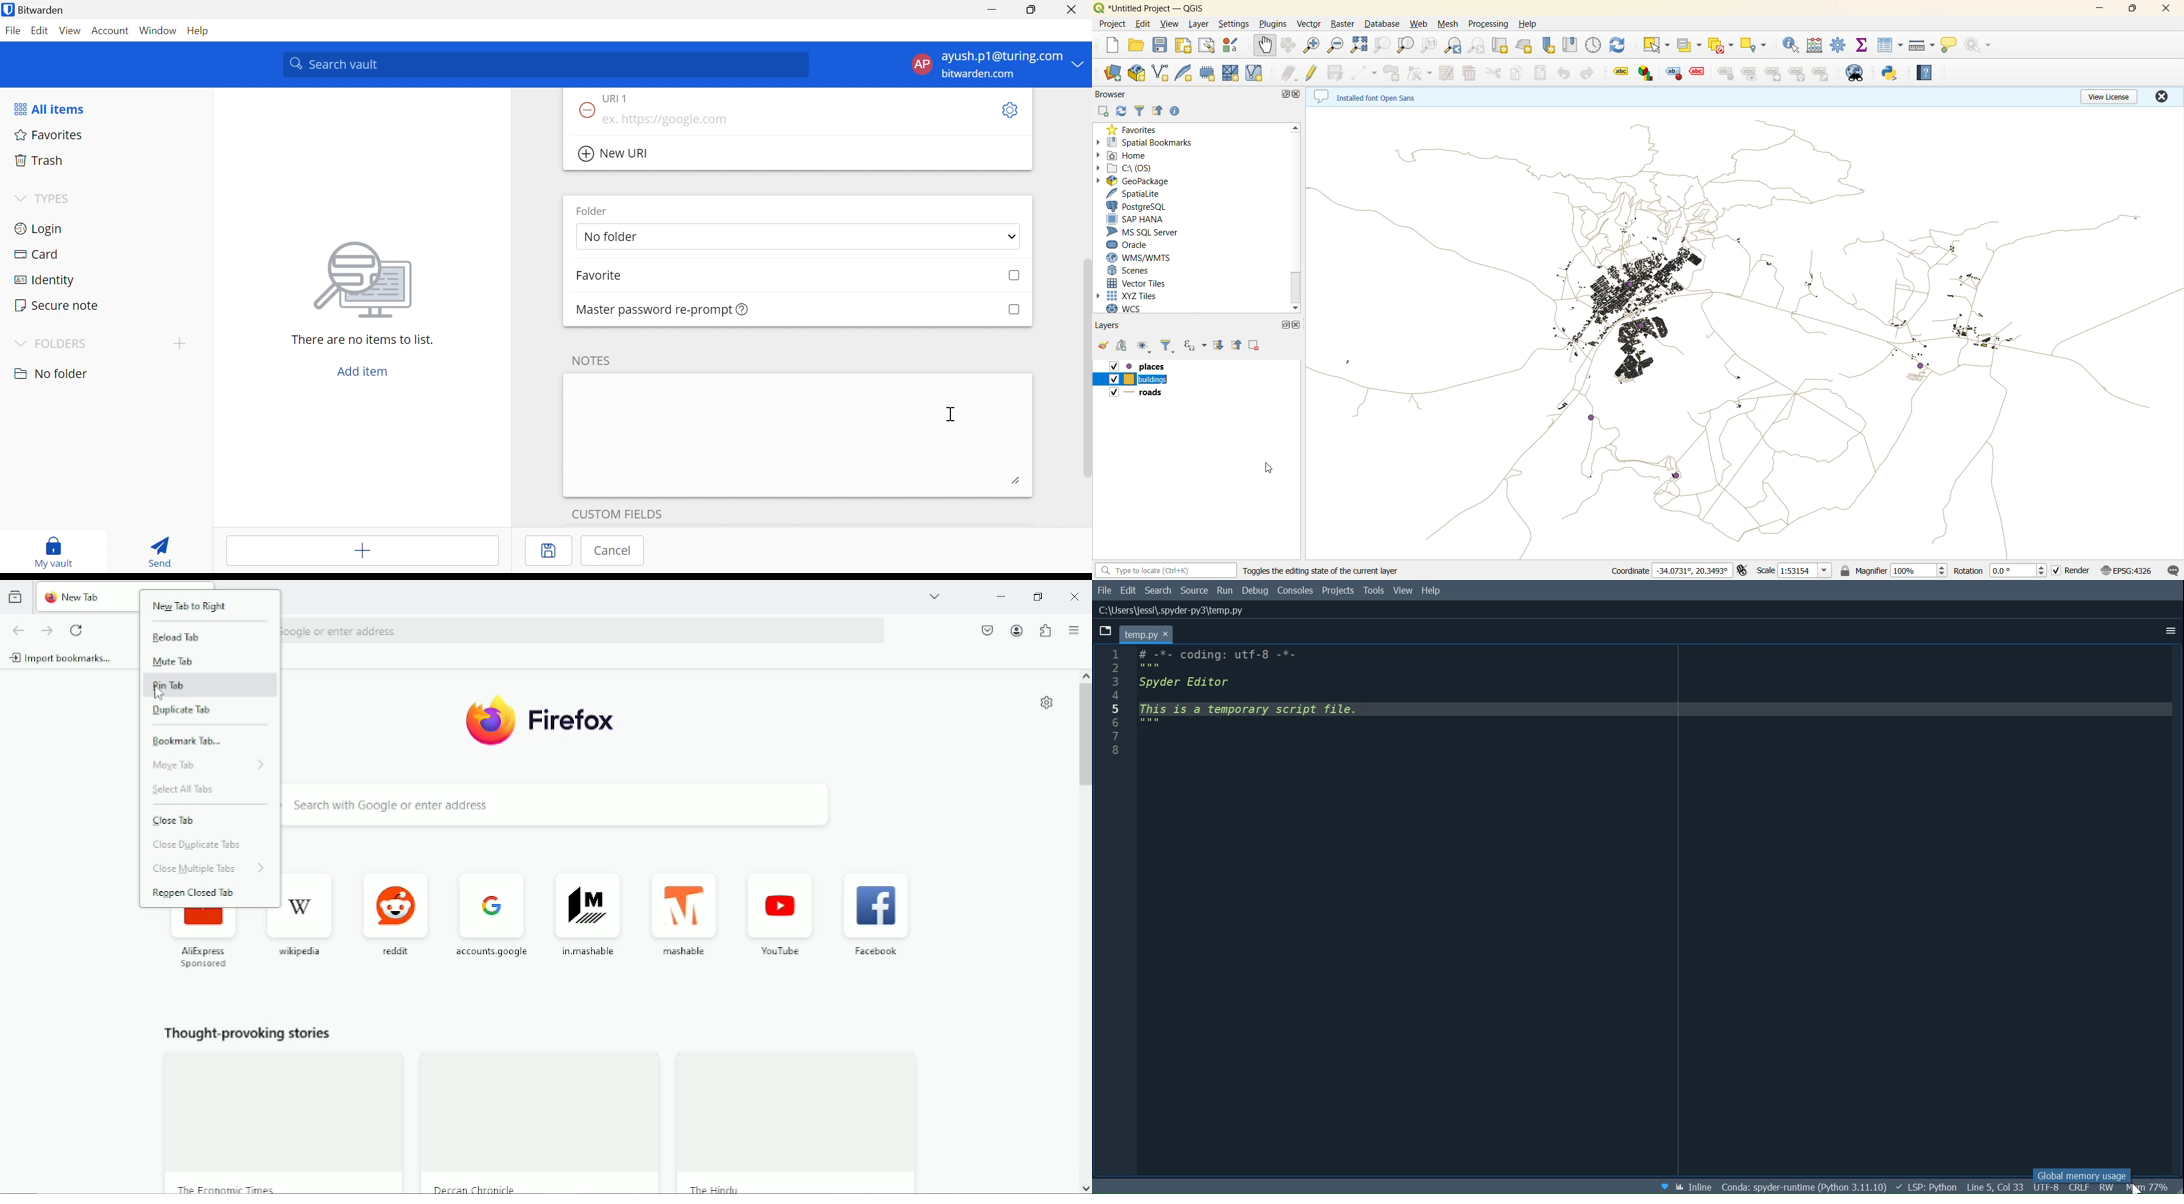 This screenshot has height=1204, width=2184. What do you see at coordinates (48, 109) in the screenshot?
I see `All items` at bounding box center [48, 109].